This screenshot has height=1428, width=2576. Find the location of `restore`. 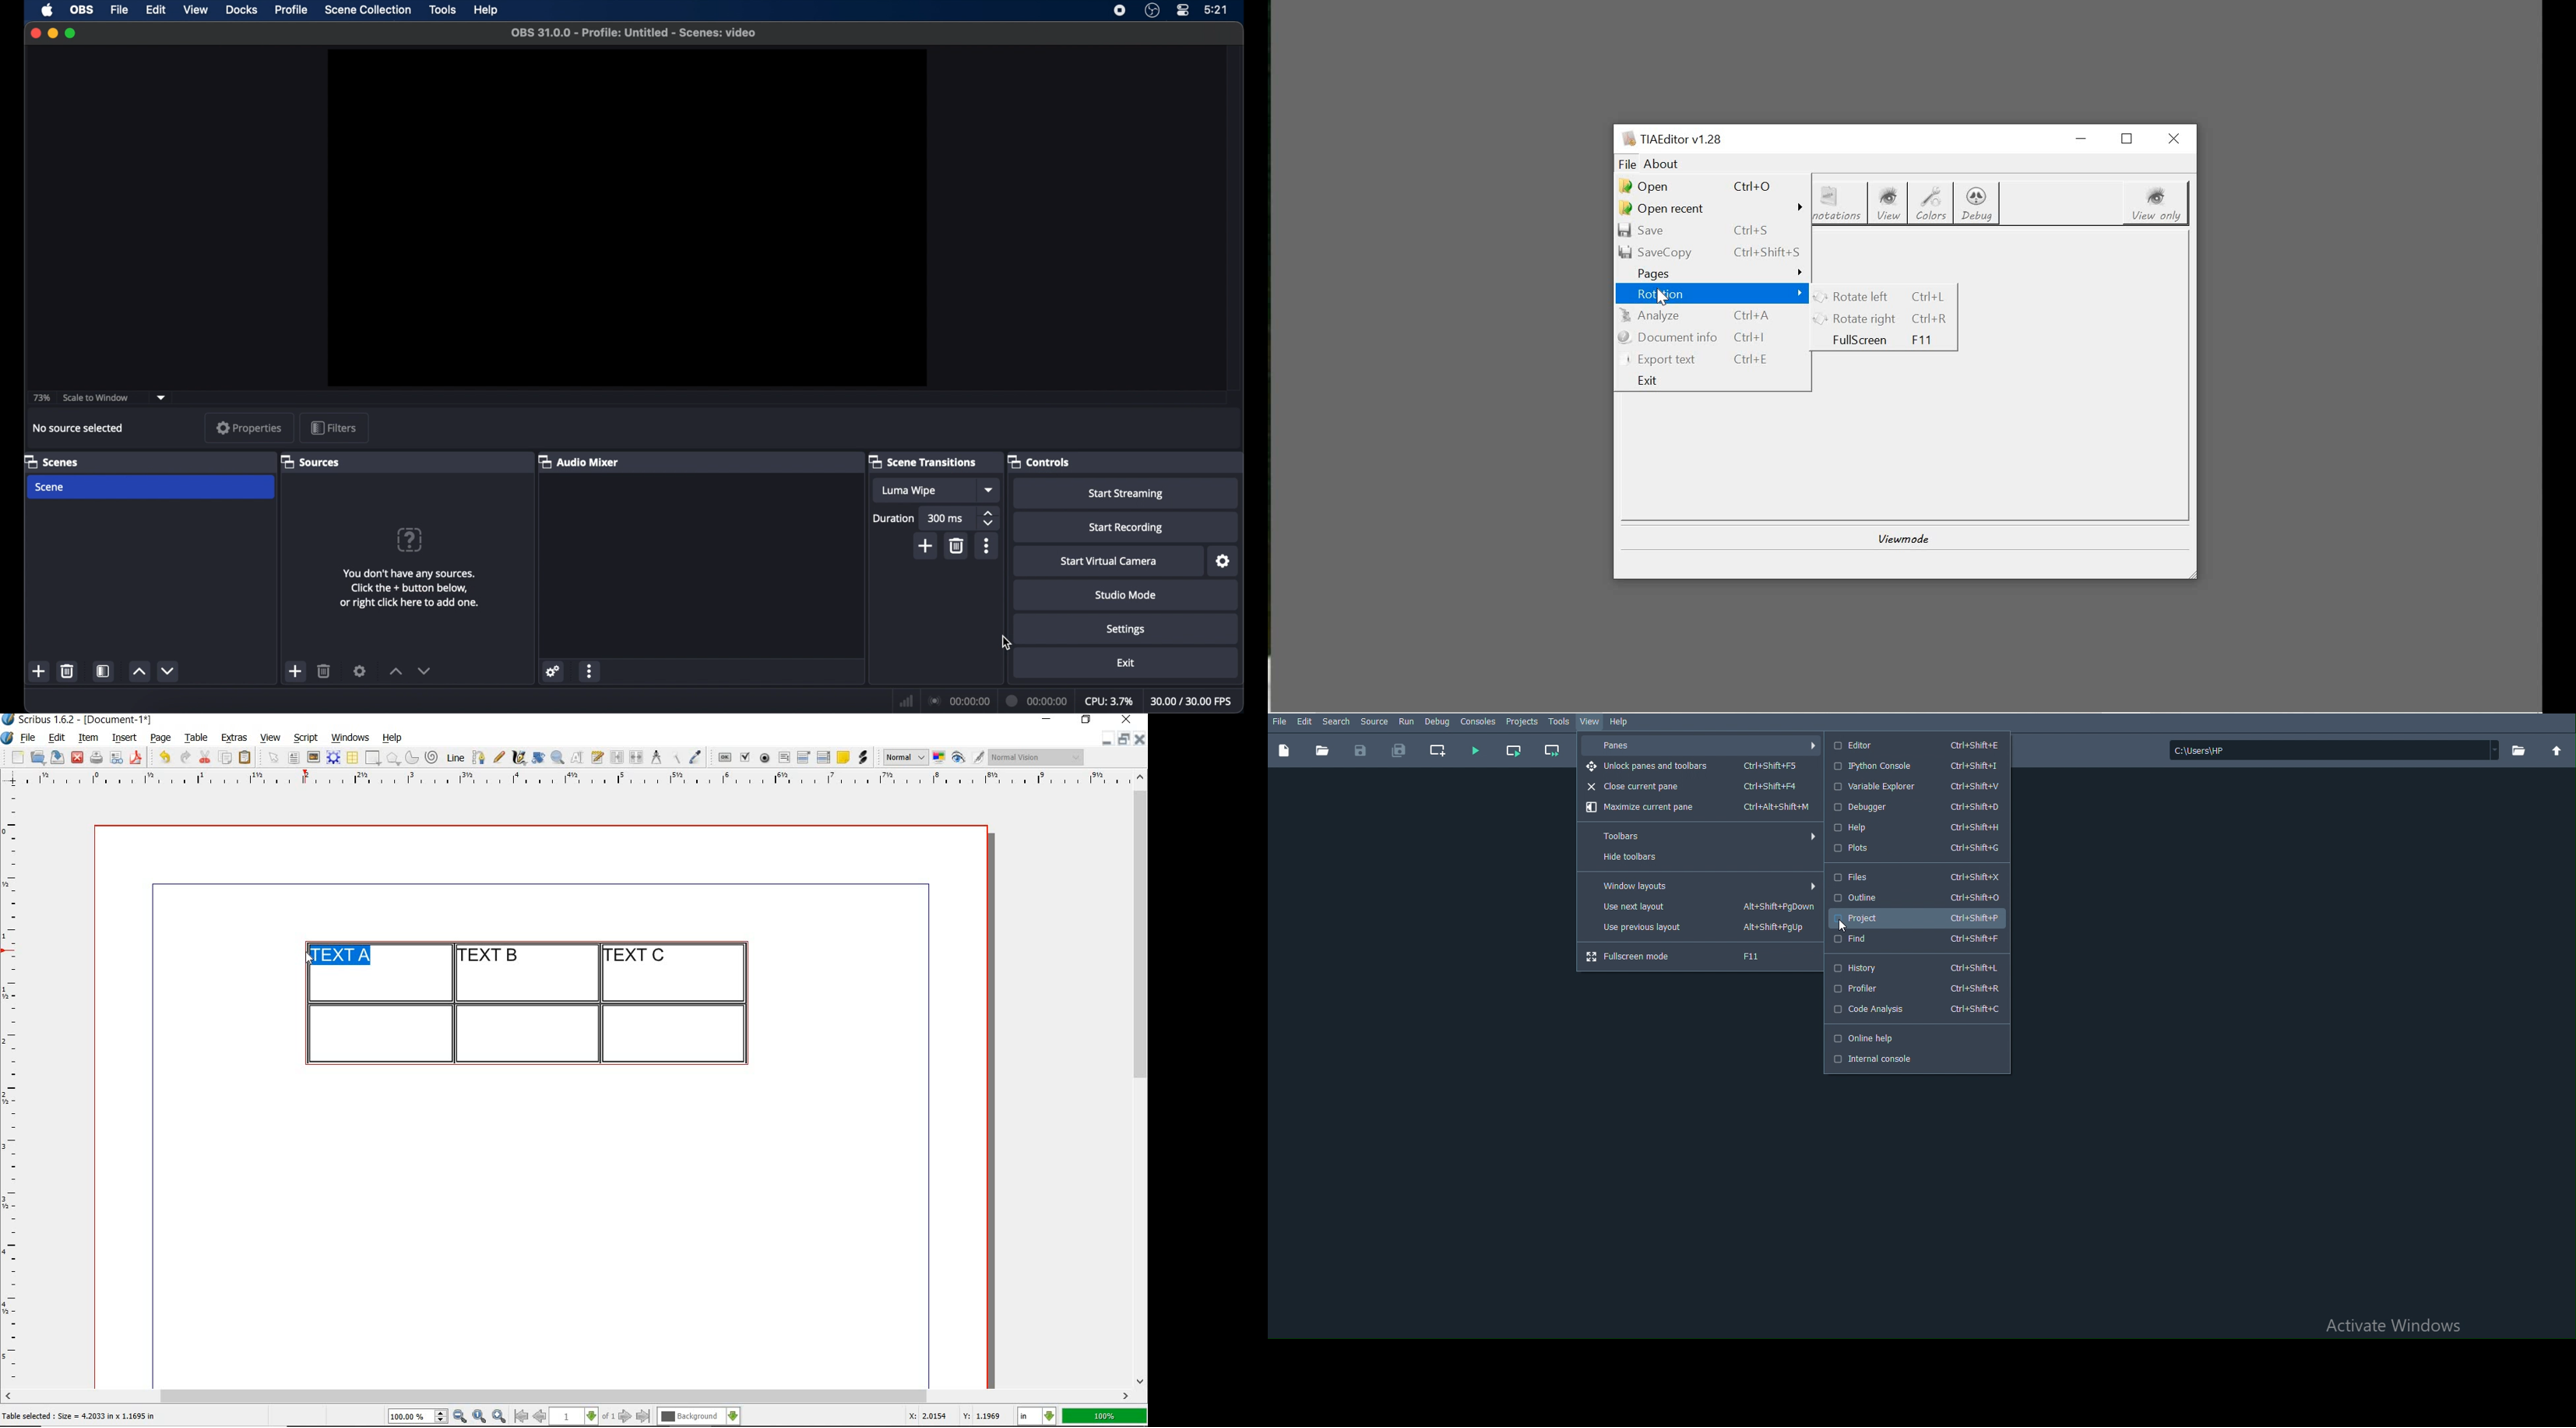

restore is located at coordinates (1124, 738).